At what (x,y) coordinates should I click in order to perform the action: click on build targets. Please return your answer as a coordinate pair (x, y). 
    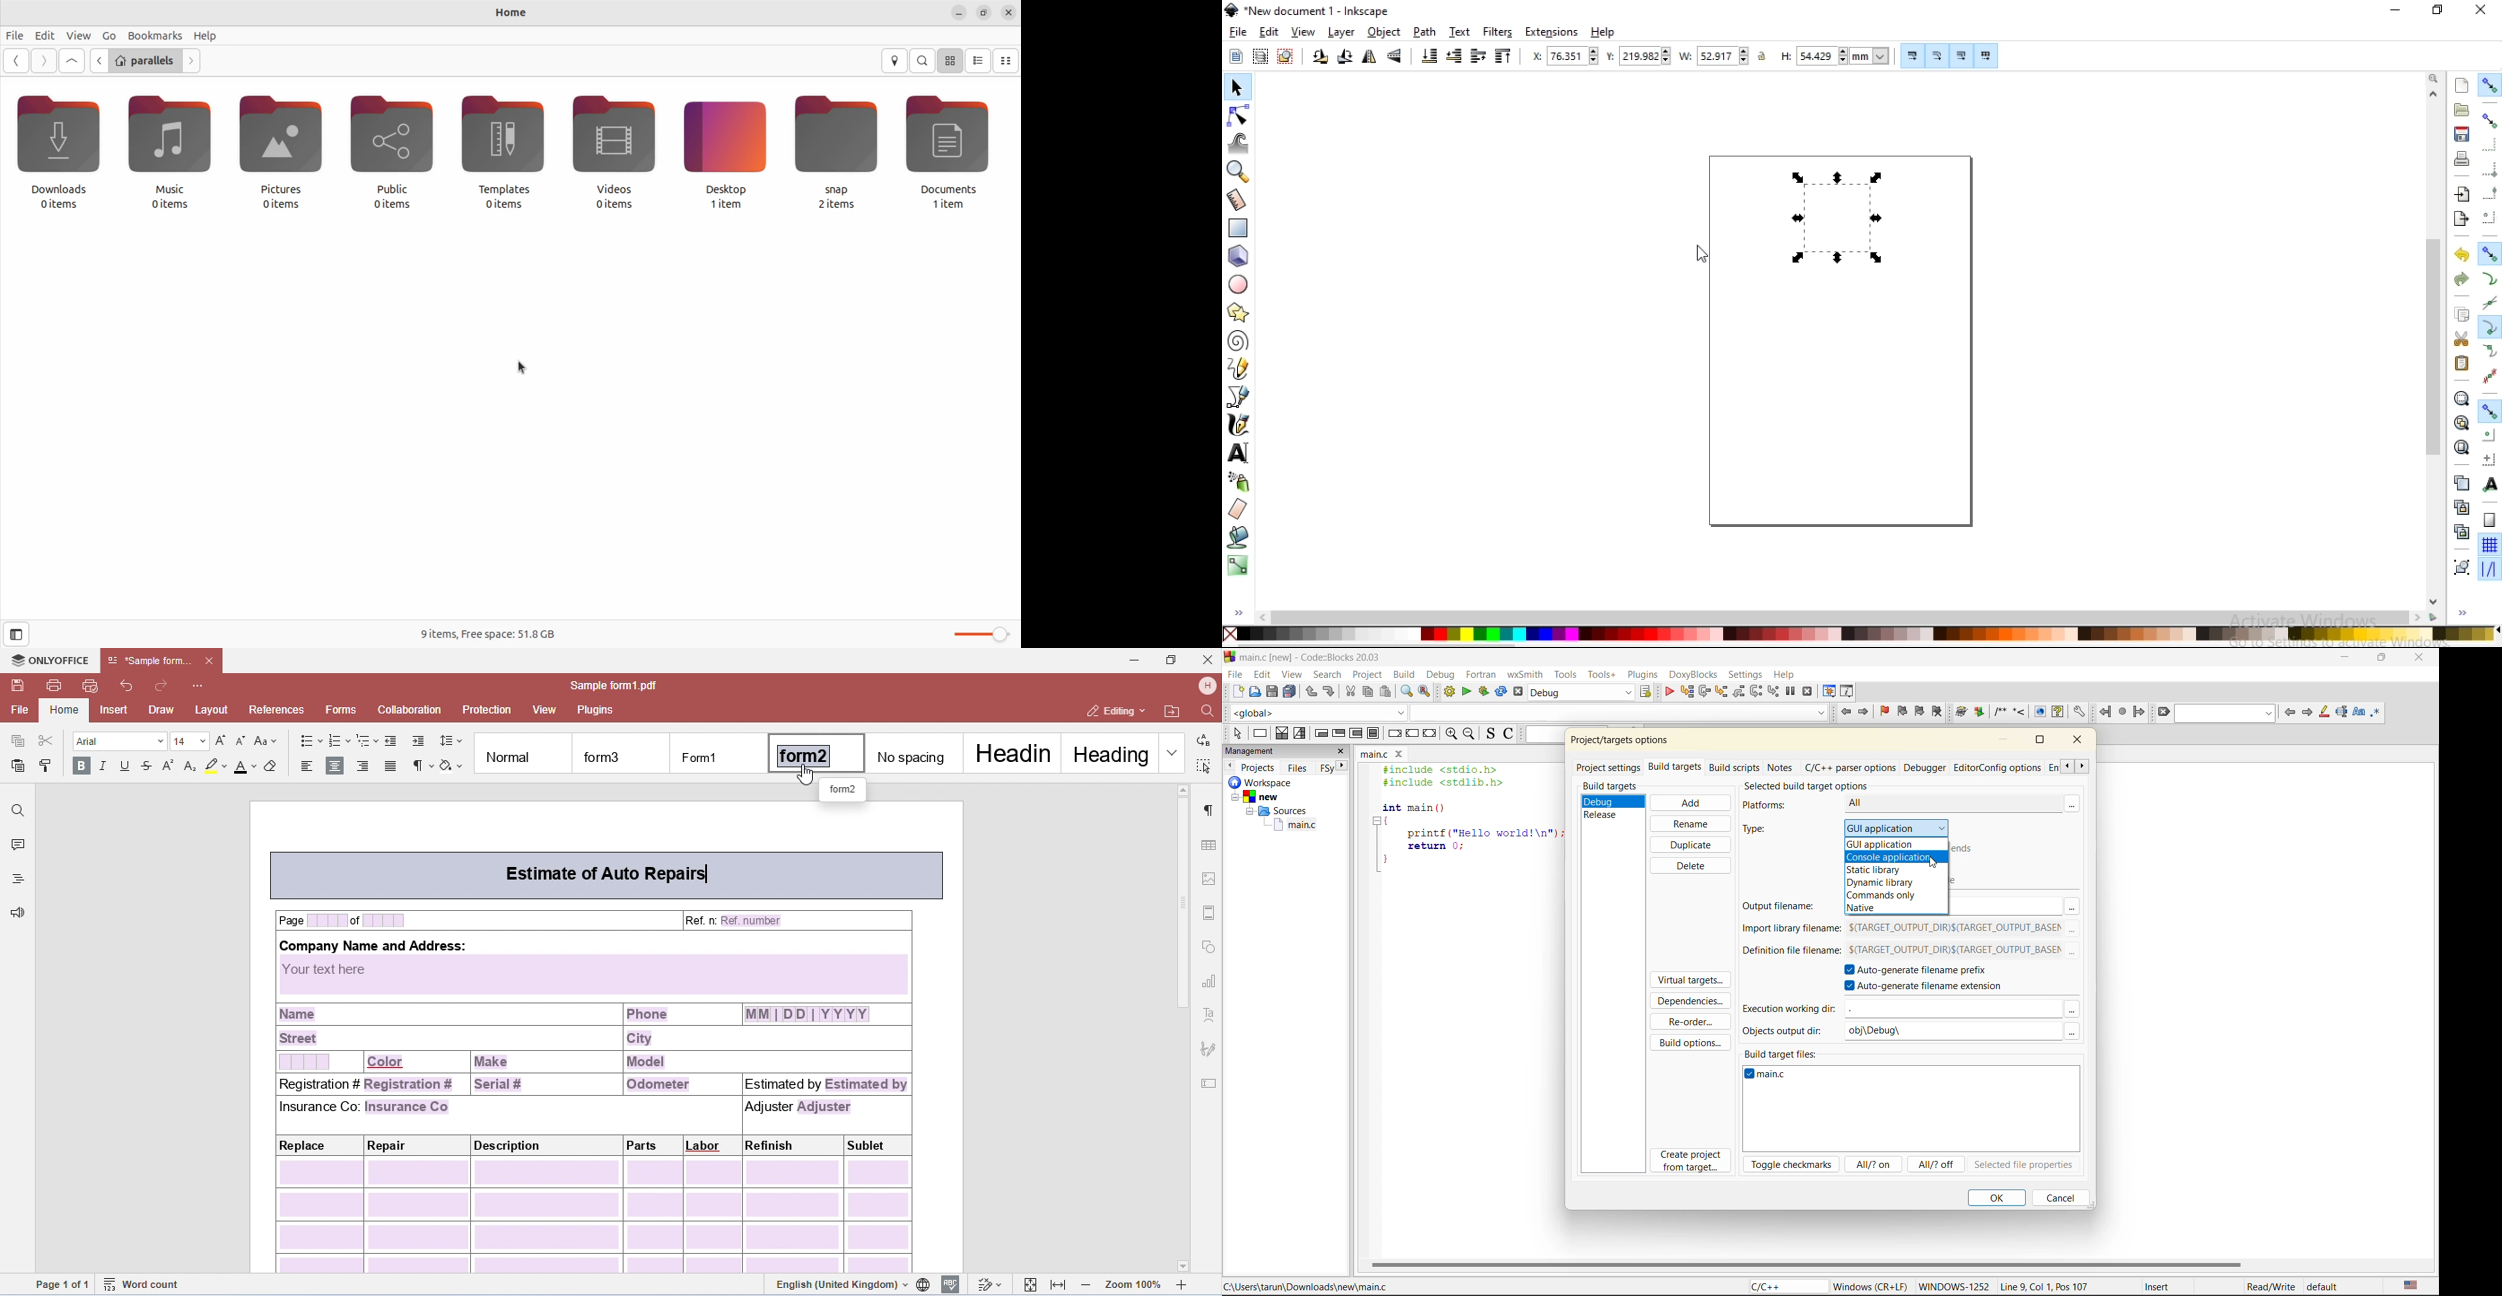
    Looking at the image, I should click on (1677, 769).